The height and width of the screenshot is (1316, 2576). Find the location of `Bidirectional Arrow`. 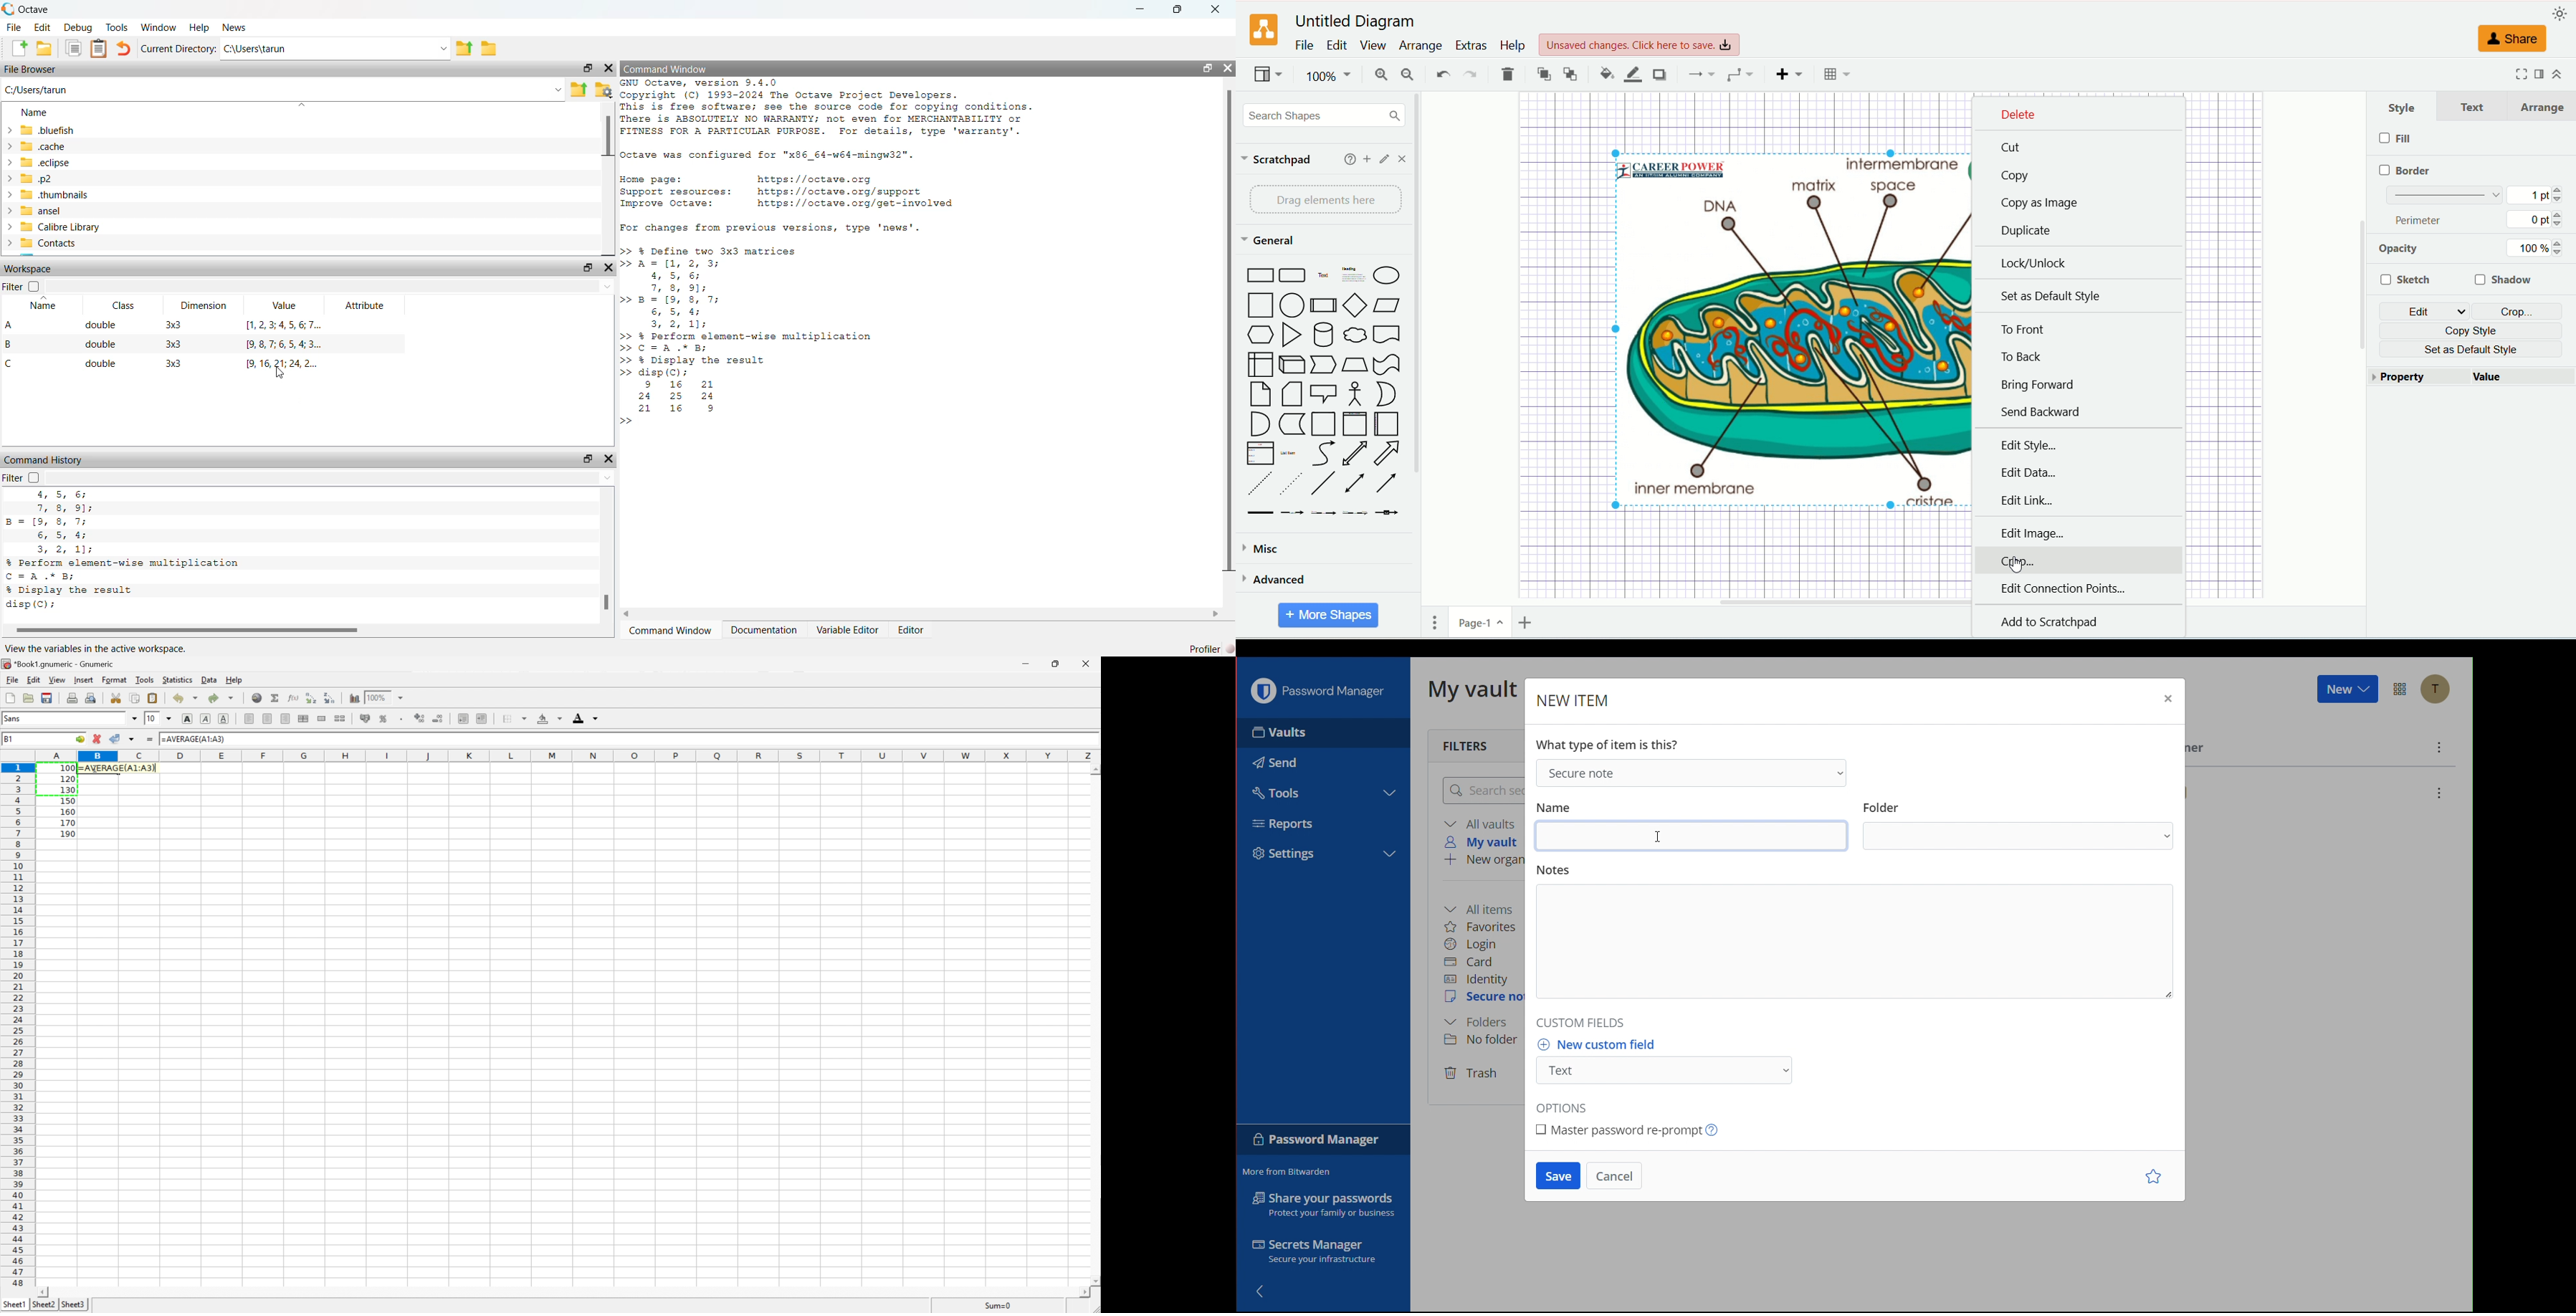

Bidirectional Arrow is located at coordinates (1356, 454).